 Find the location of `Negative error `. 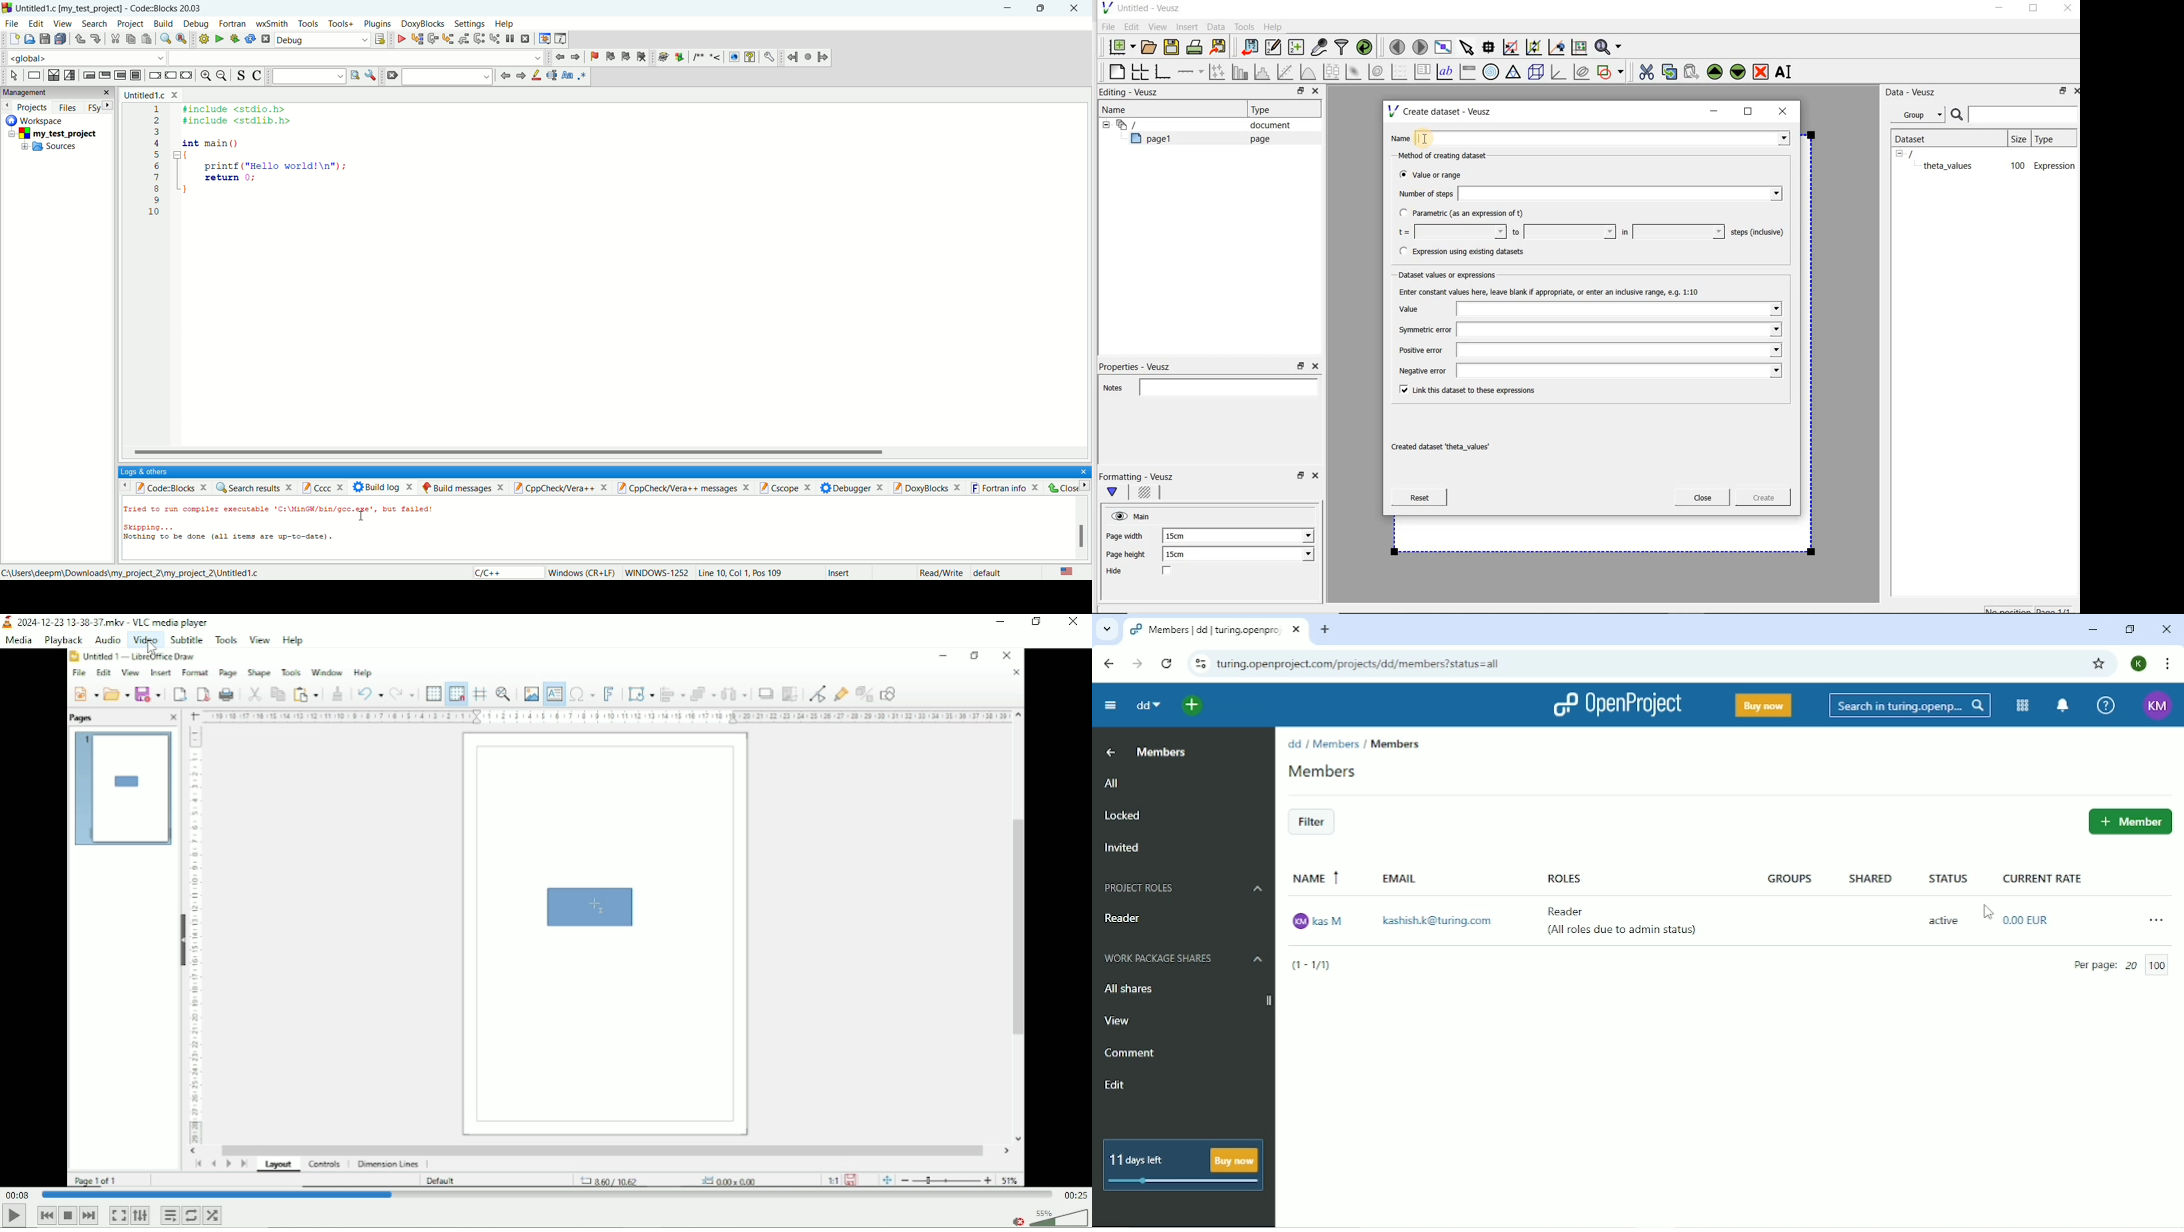

Negative error  is located at coordinates (1587, 371).